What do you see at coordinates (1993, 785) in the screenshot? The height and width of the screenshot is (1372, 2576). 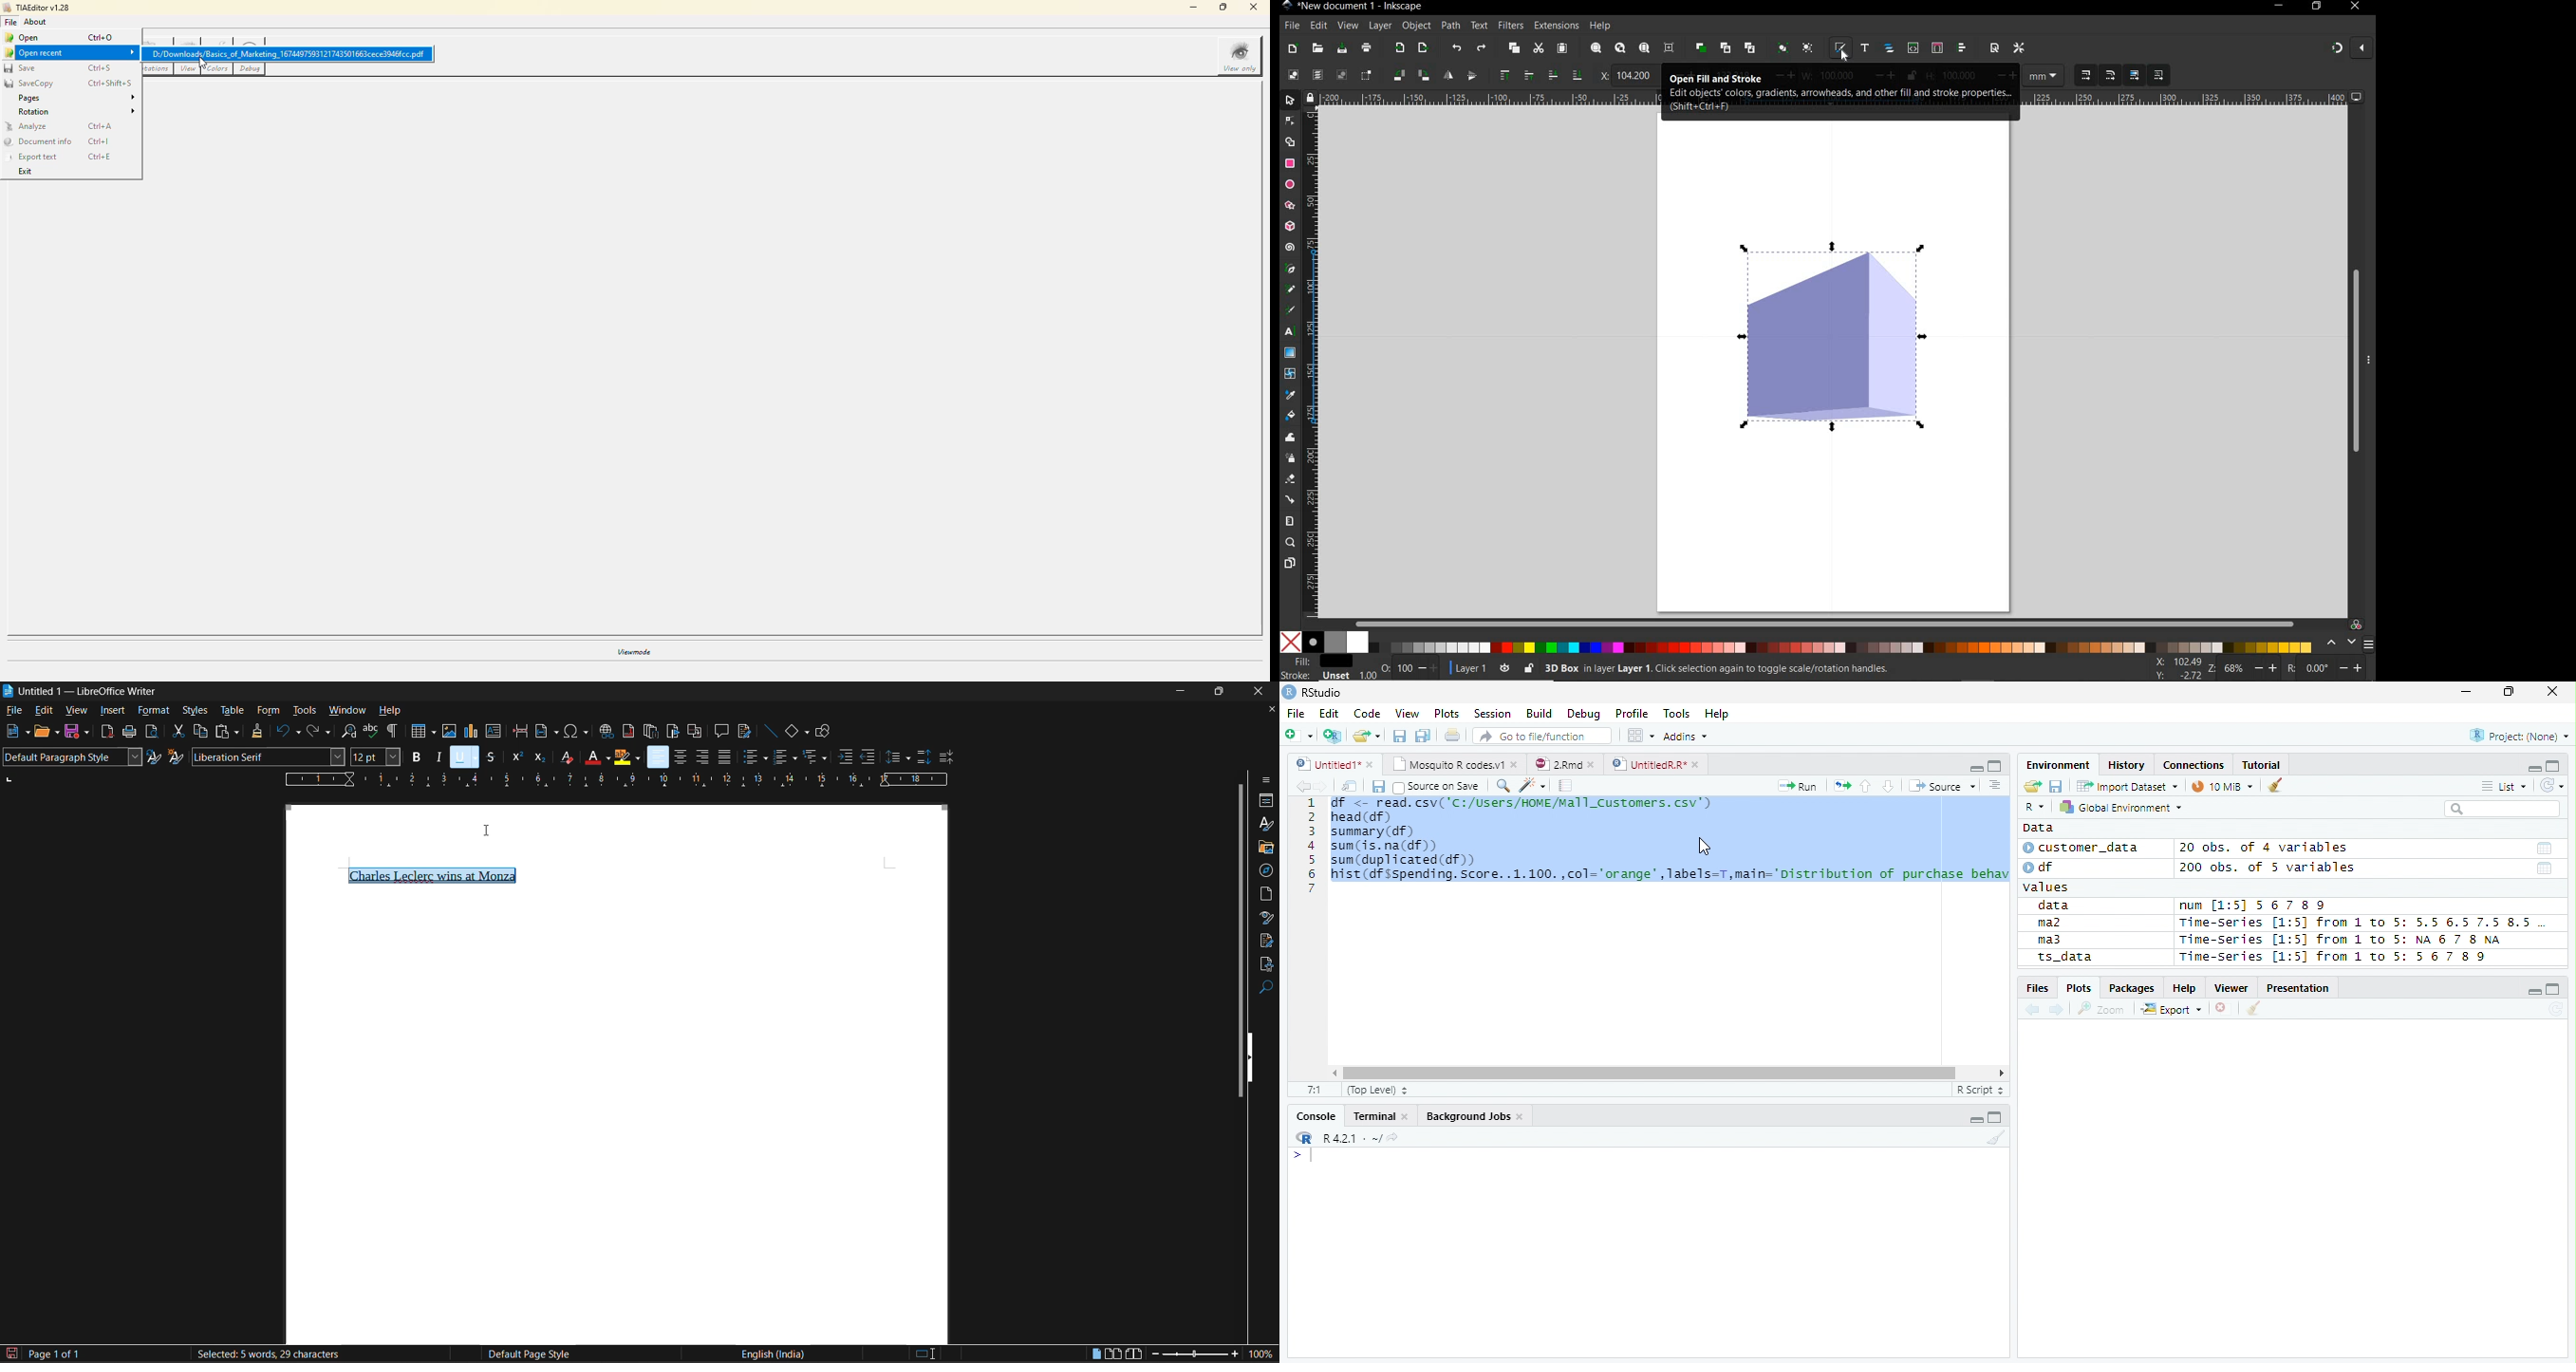 I see `Show document outline` at bounding box center [1993, 785].